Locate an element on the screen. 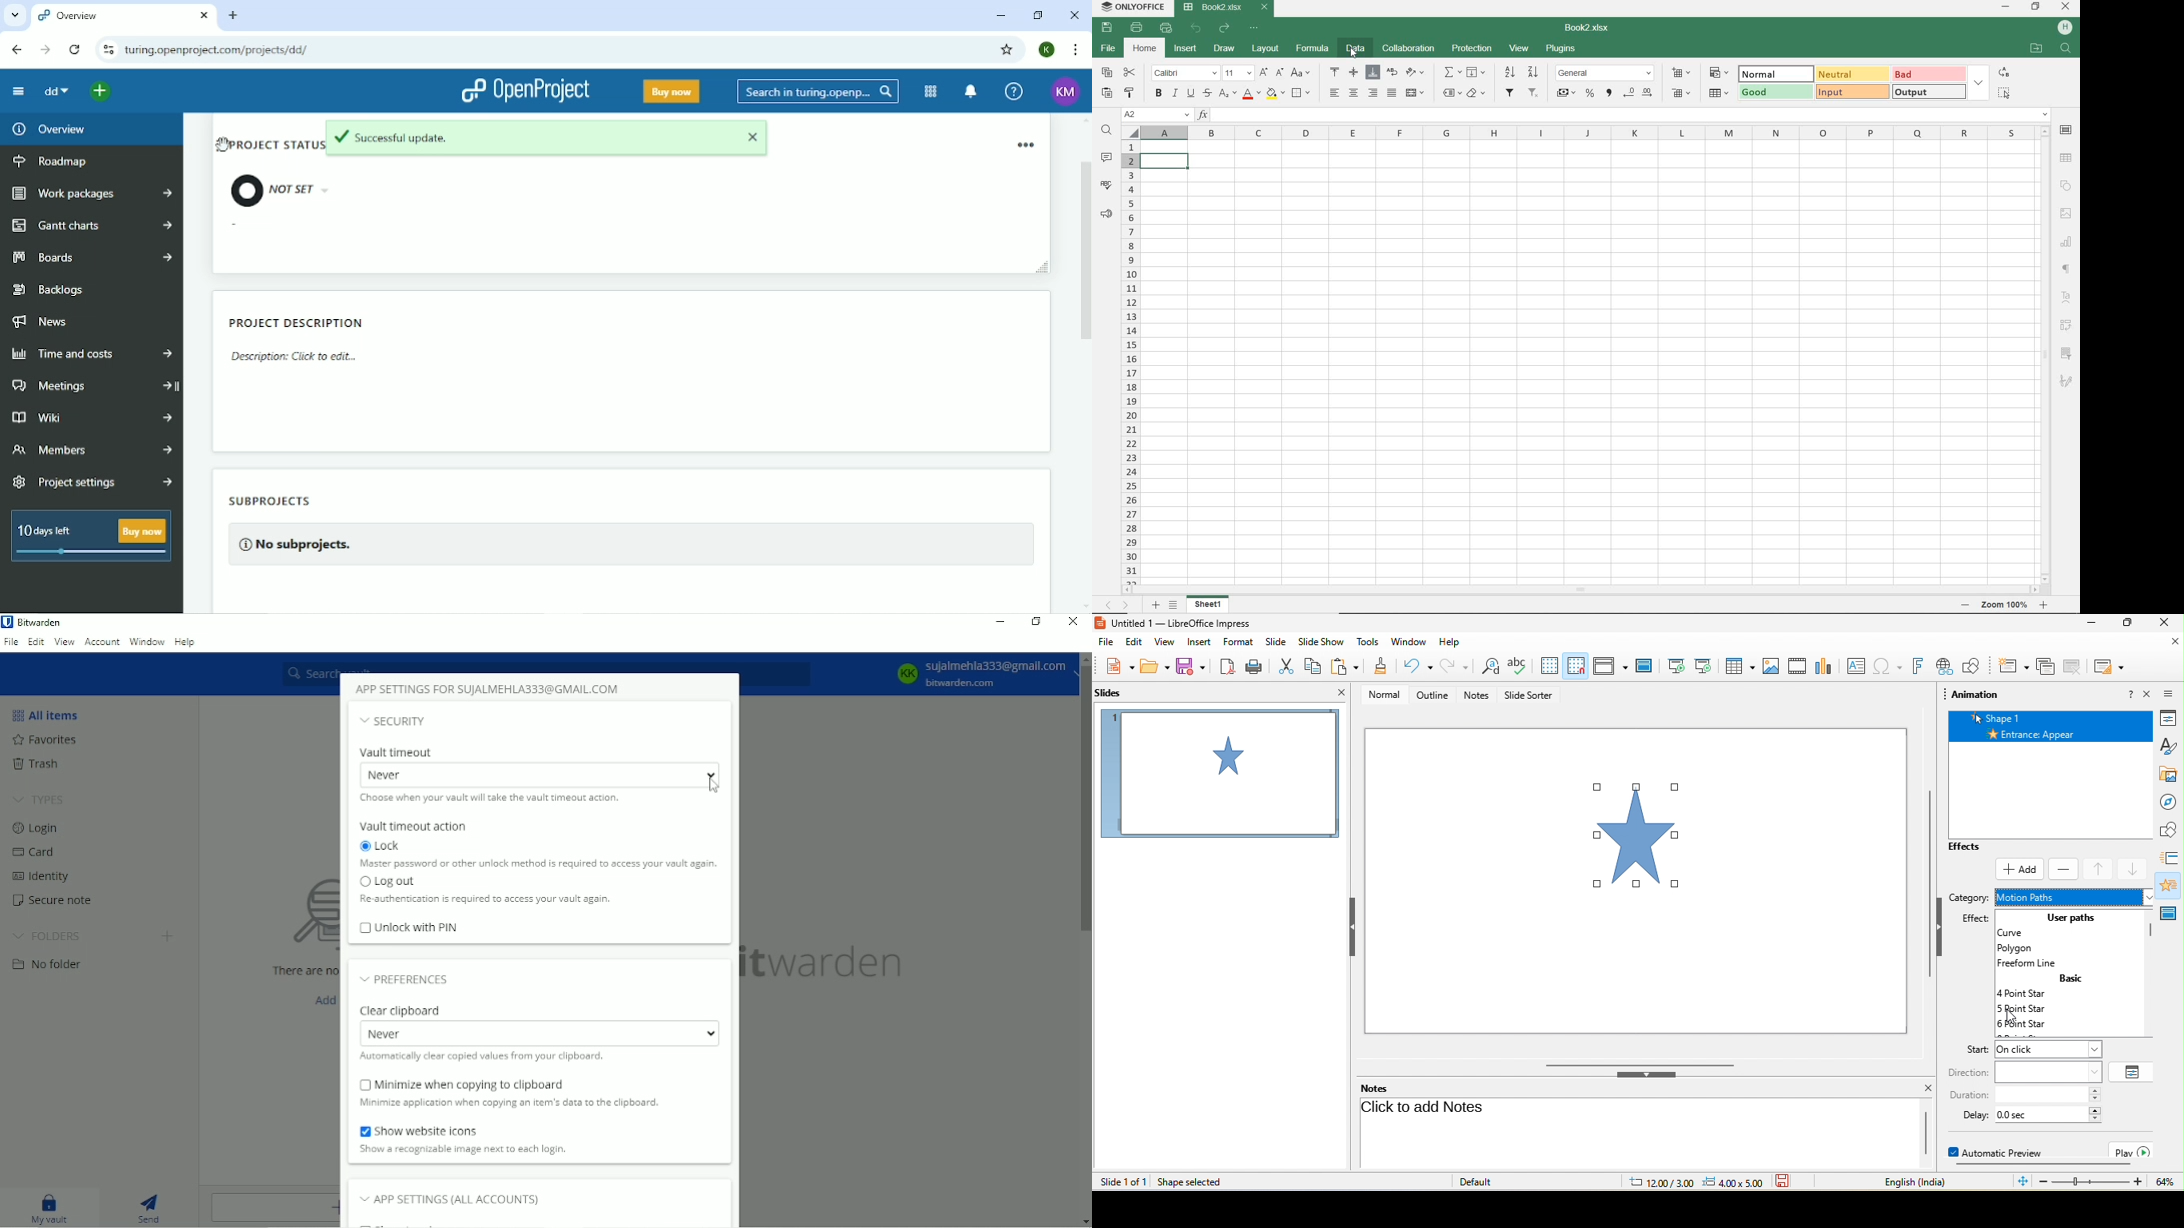  Meetings is located at coordinates (91, 387).